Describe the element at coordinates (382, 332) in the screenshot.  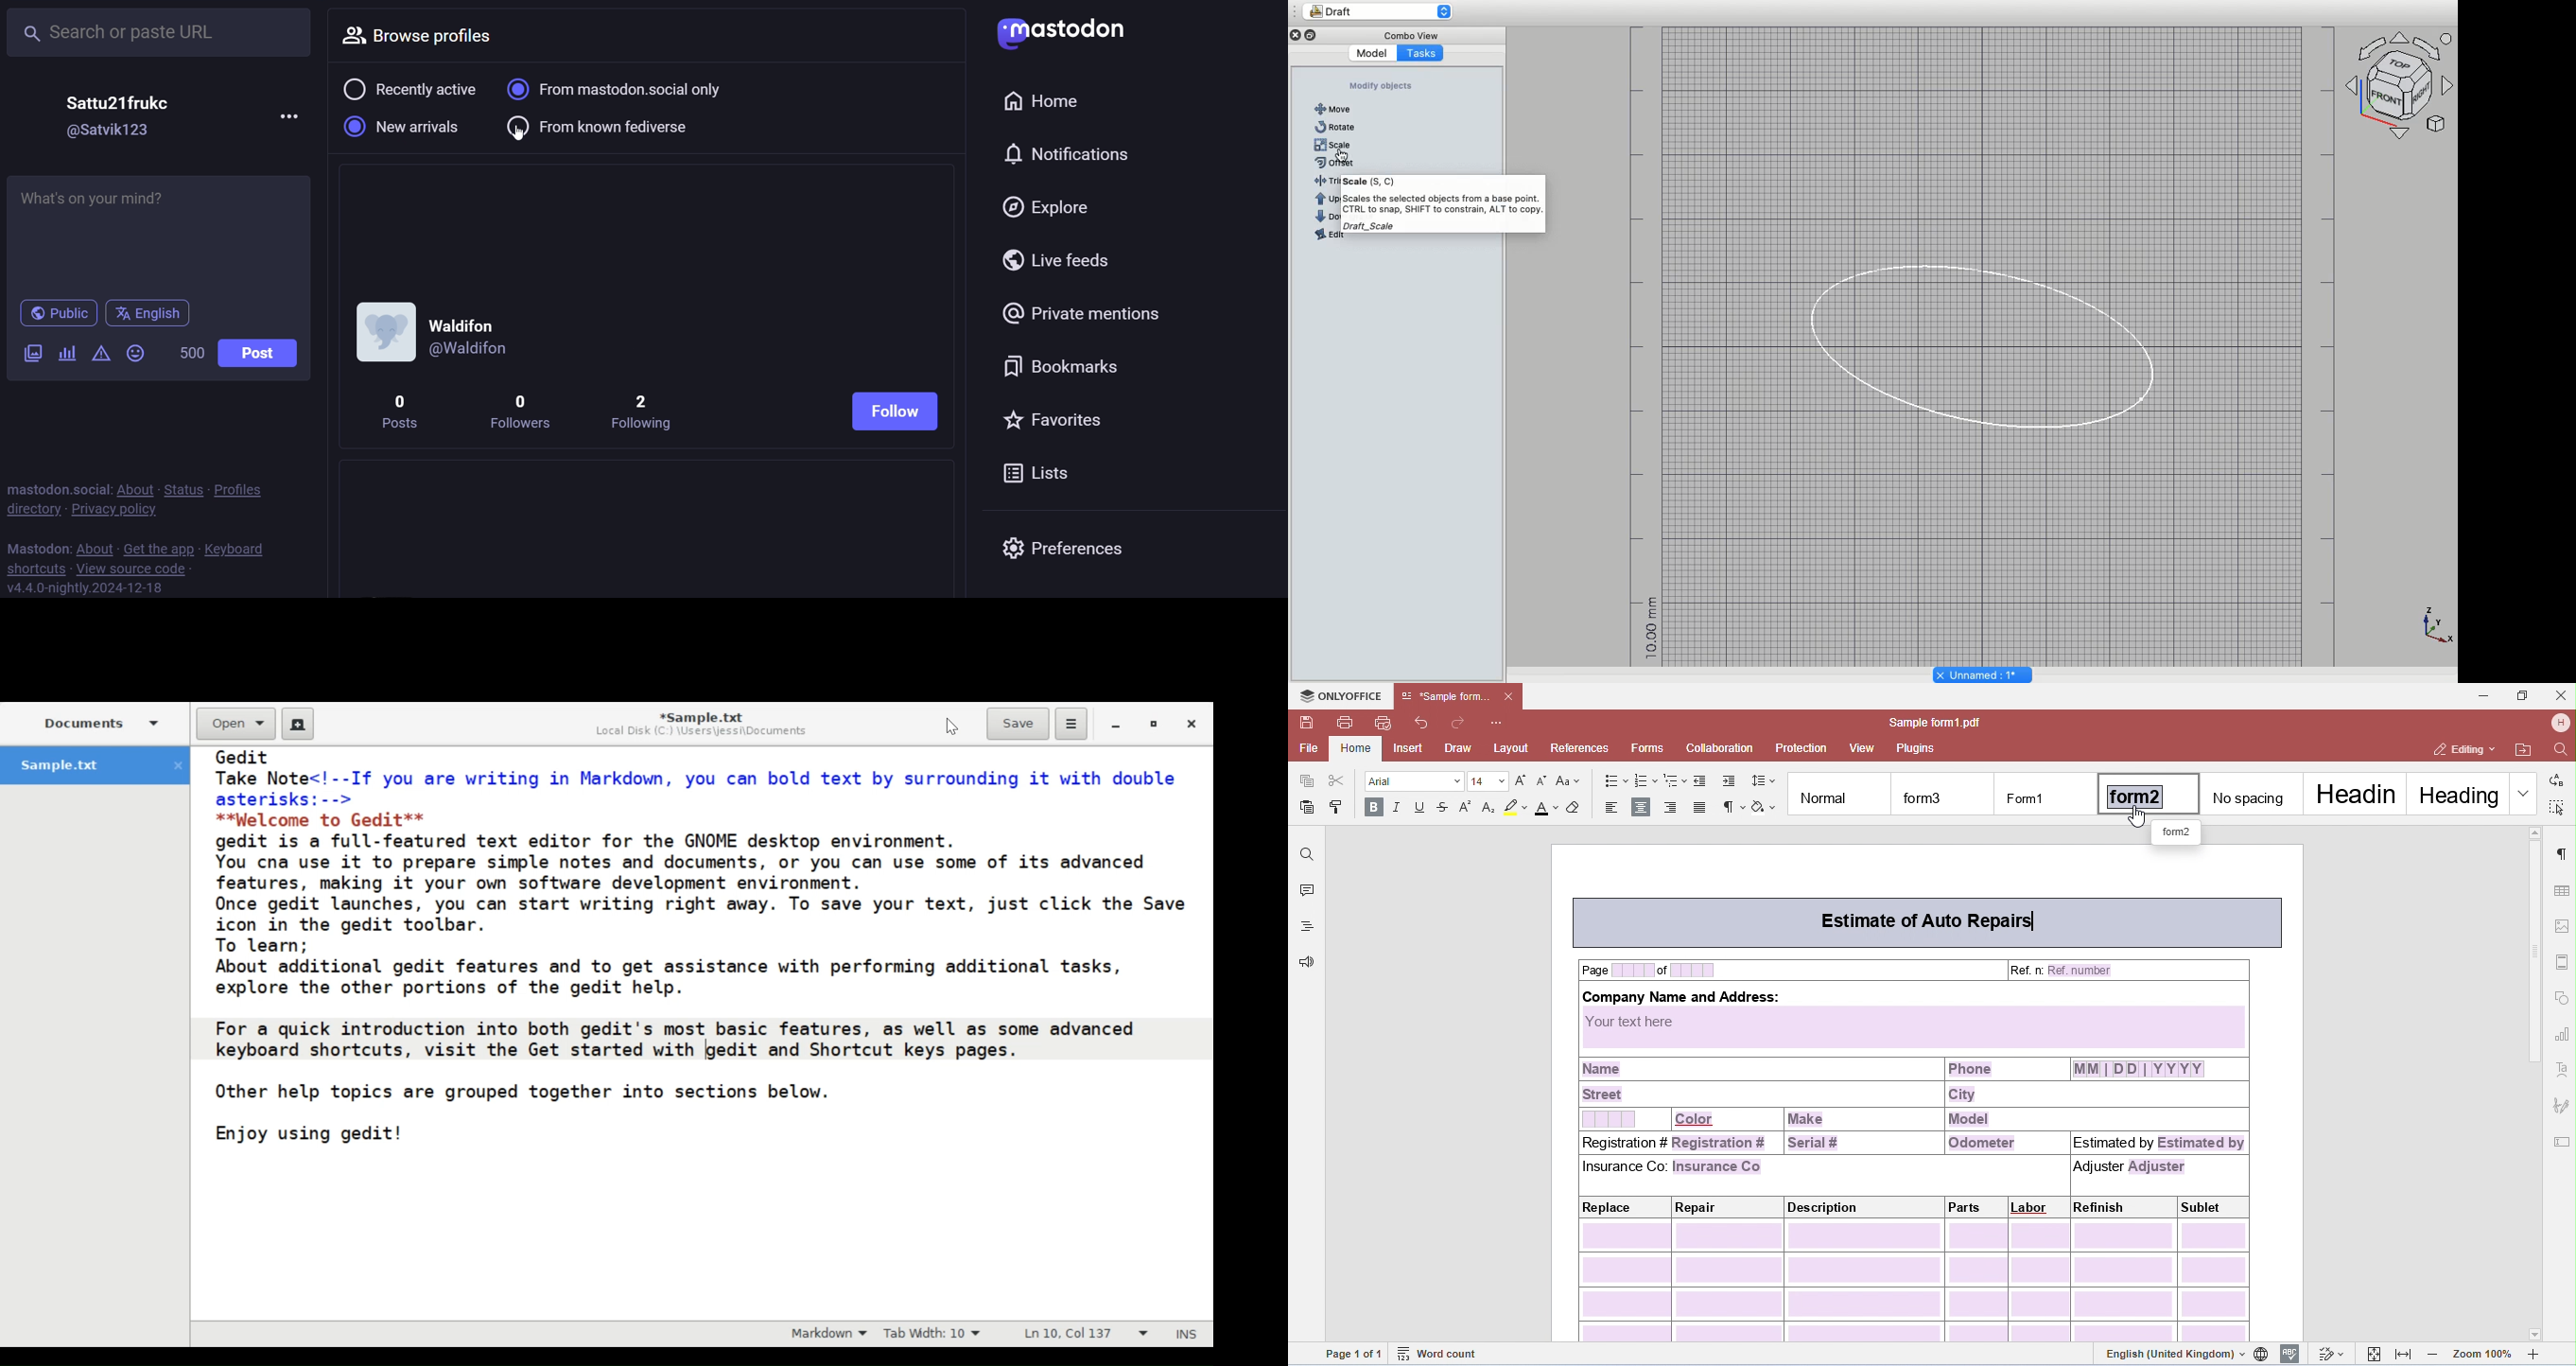
I see `profile picture` at that location.